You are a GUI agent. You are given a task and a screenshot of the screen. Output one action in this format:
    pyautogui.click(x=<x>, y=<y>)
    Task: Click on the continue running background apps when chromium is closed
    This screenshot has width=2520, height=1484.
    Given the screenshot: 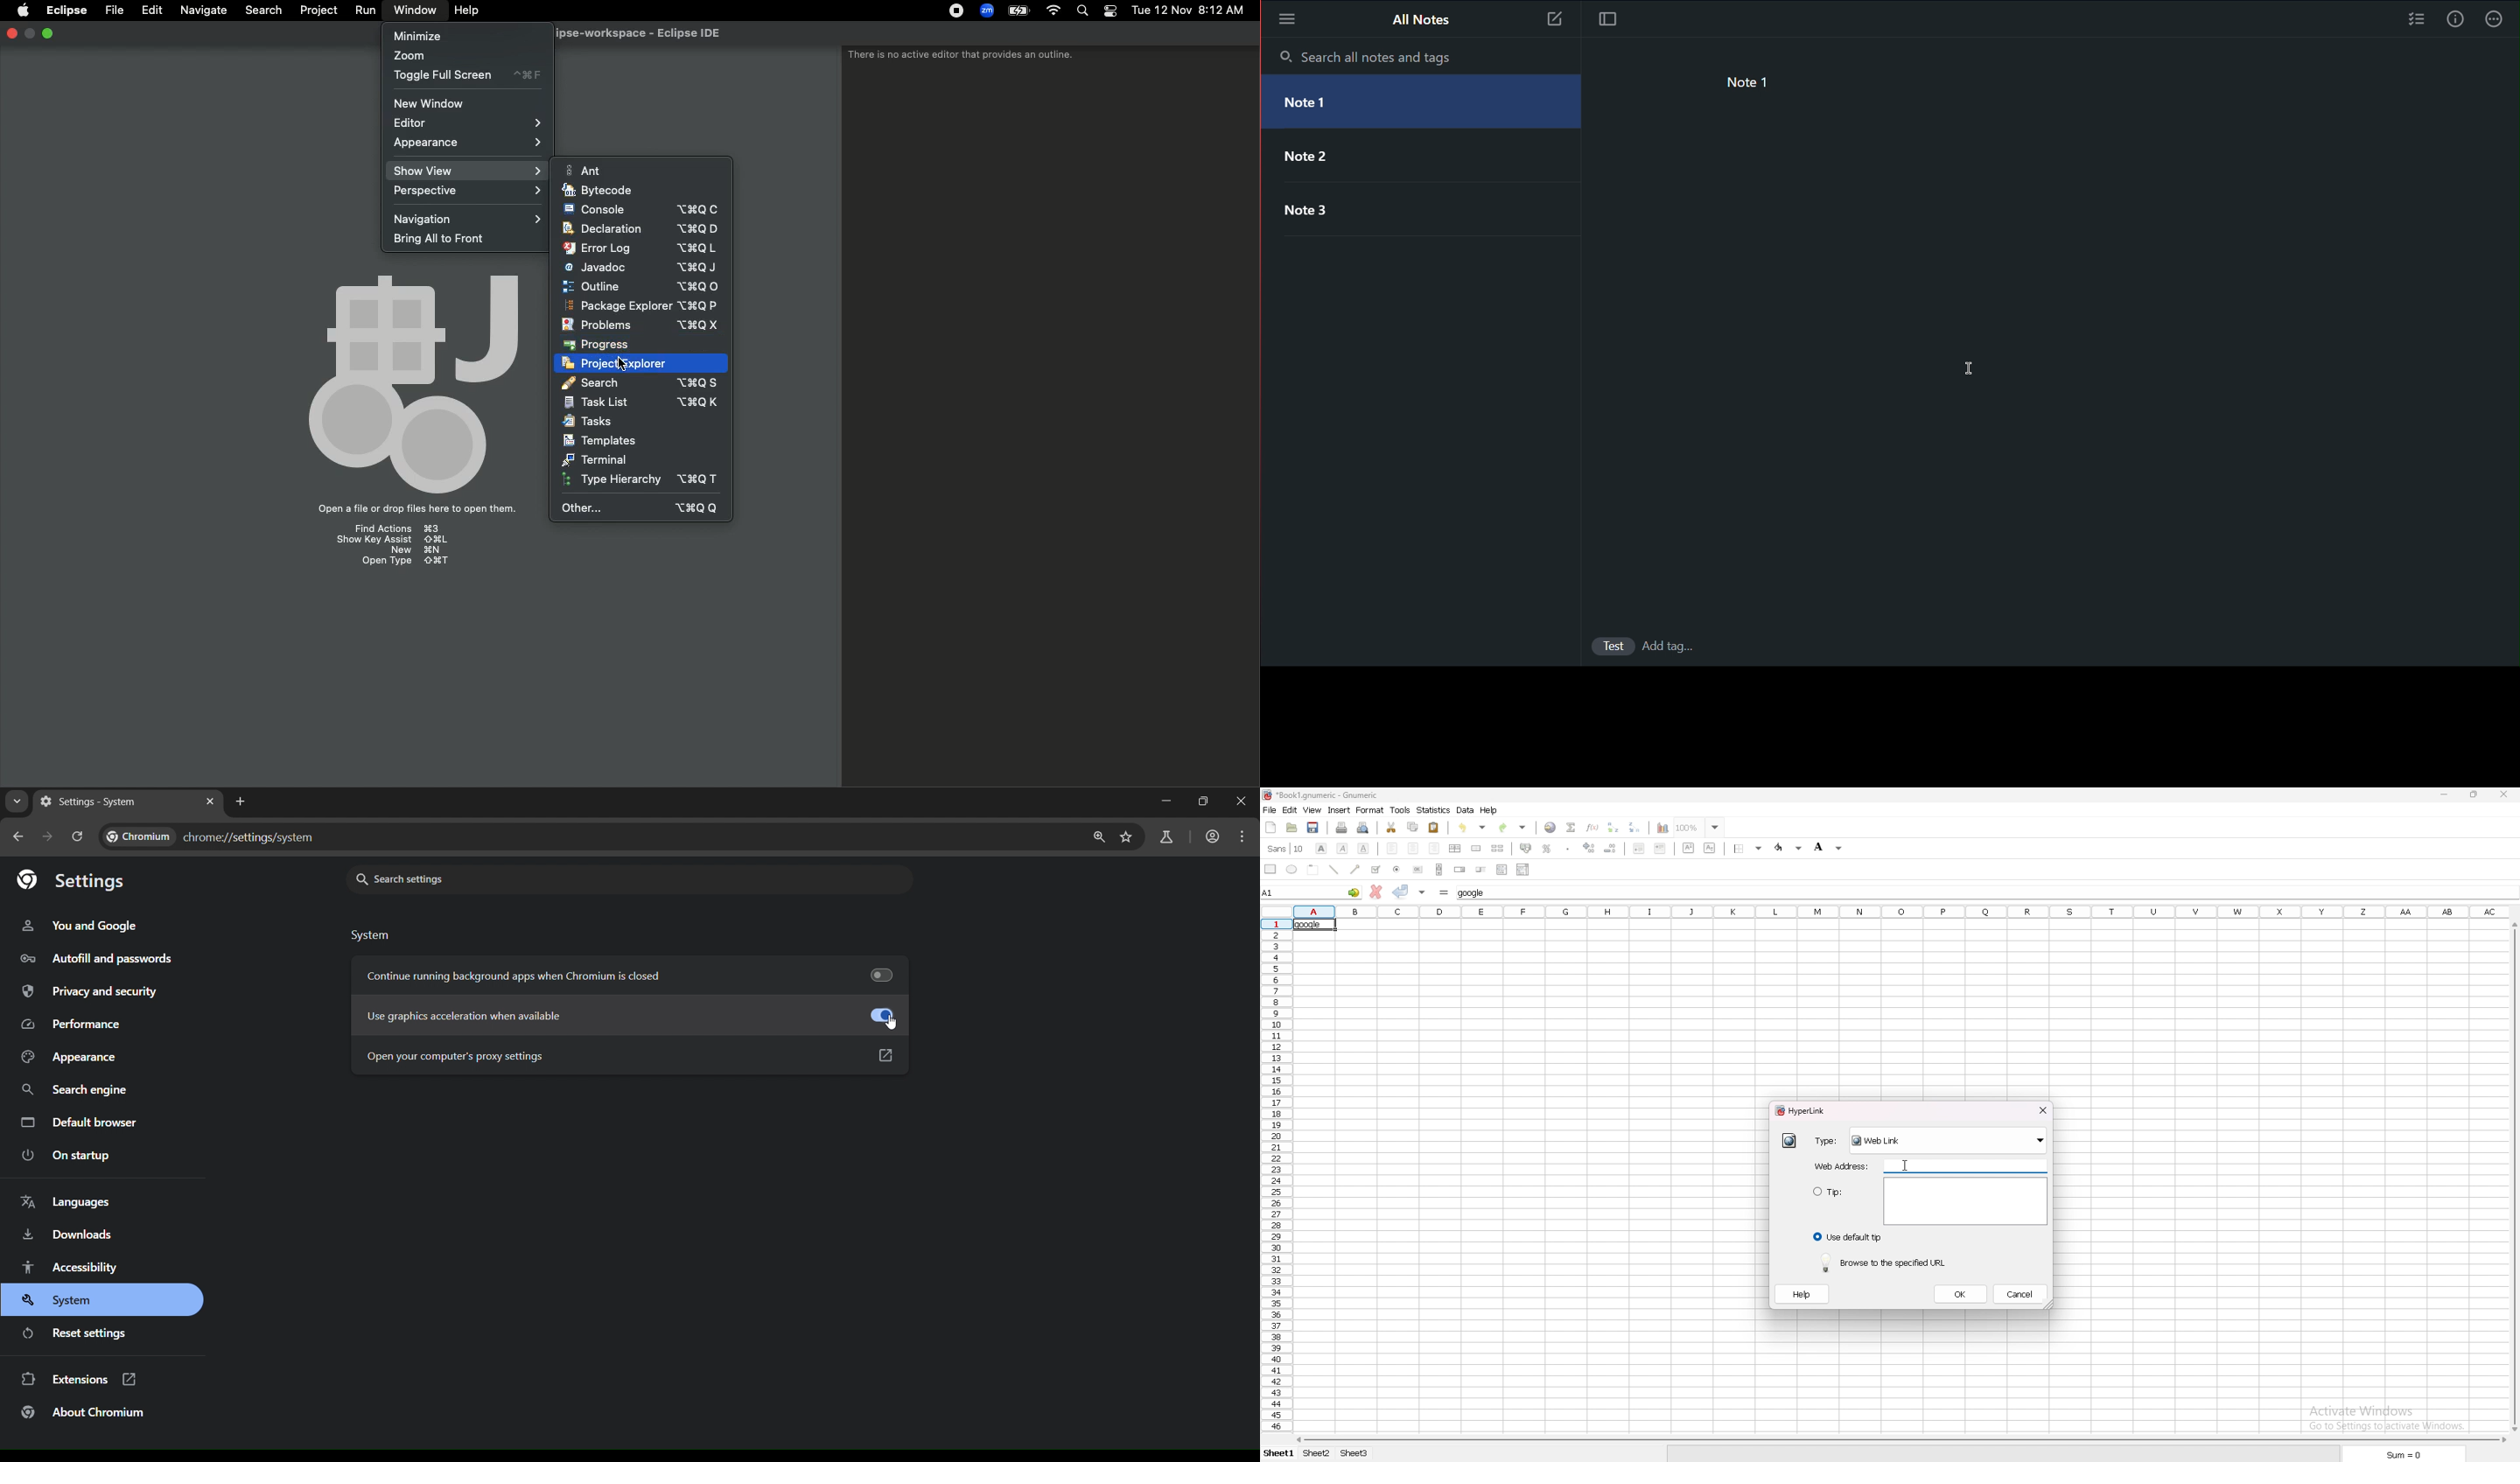 What is the action you would take?
    pyautogui.click(x=517, y=974)
    